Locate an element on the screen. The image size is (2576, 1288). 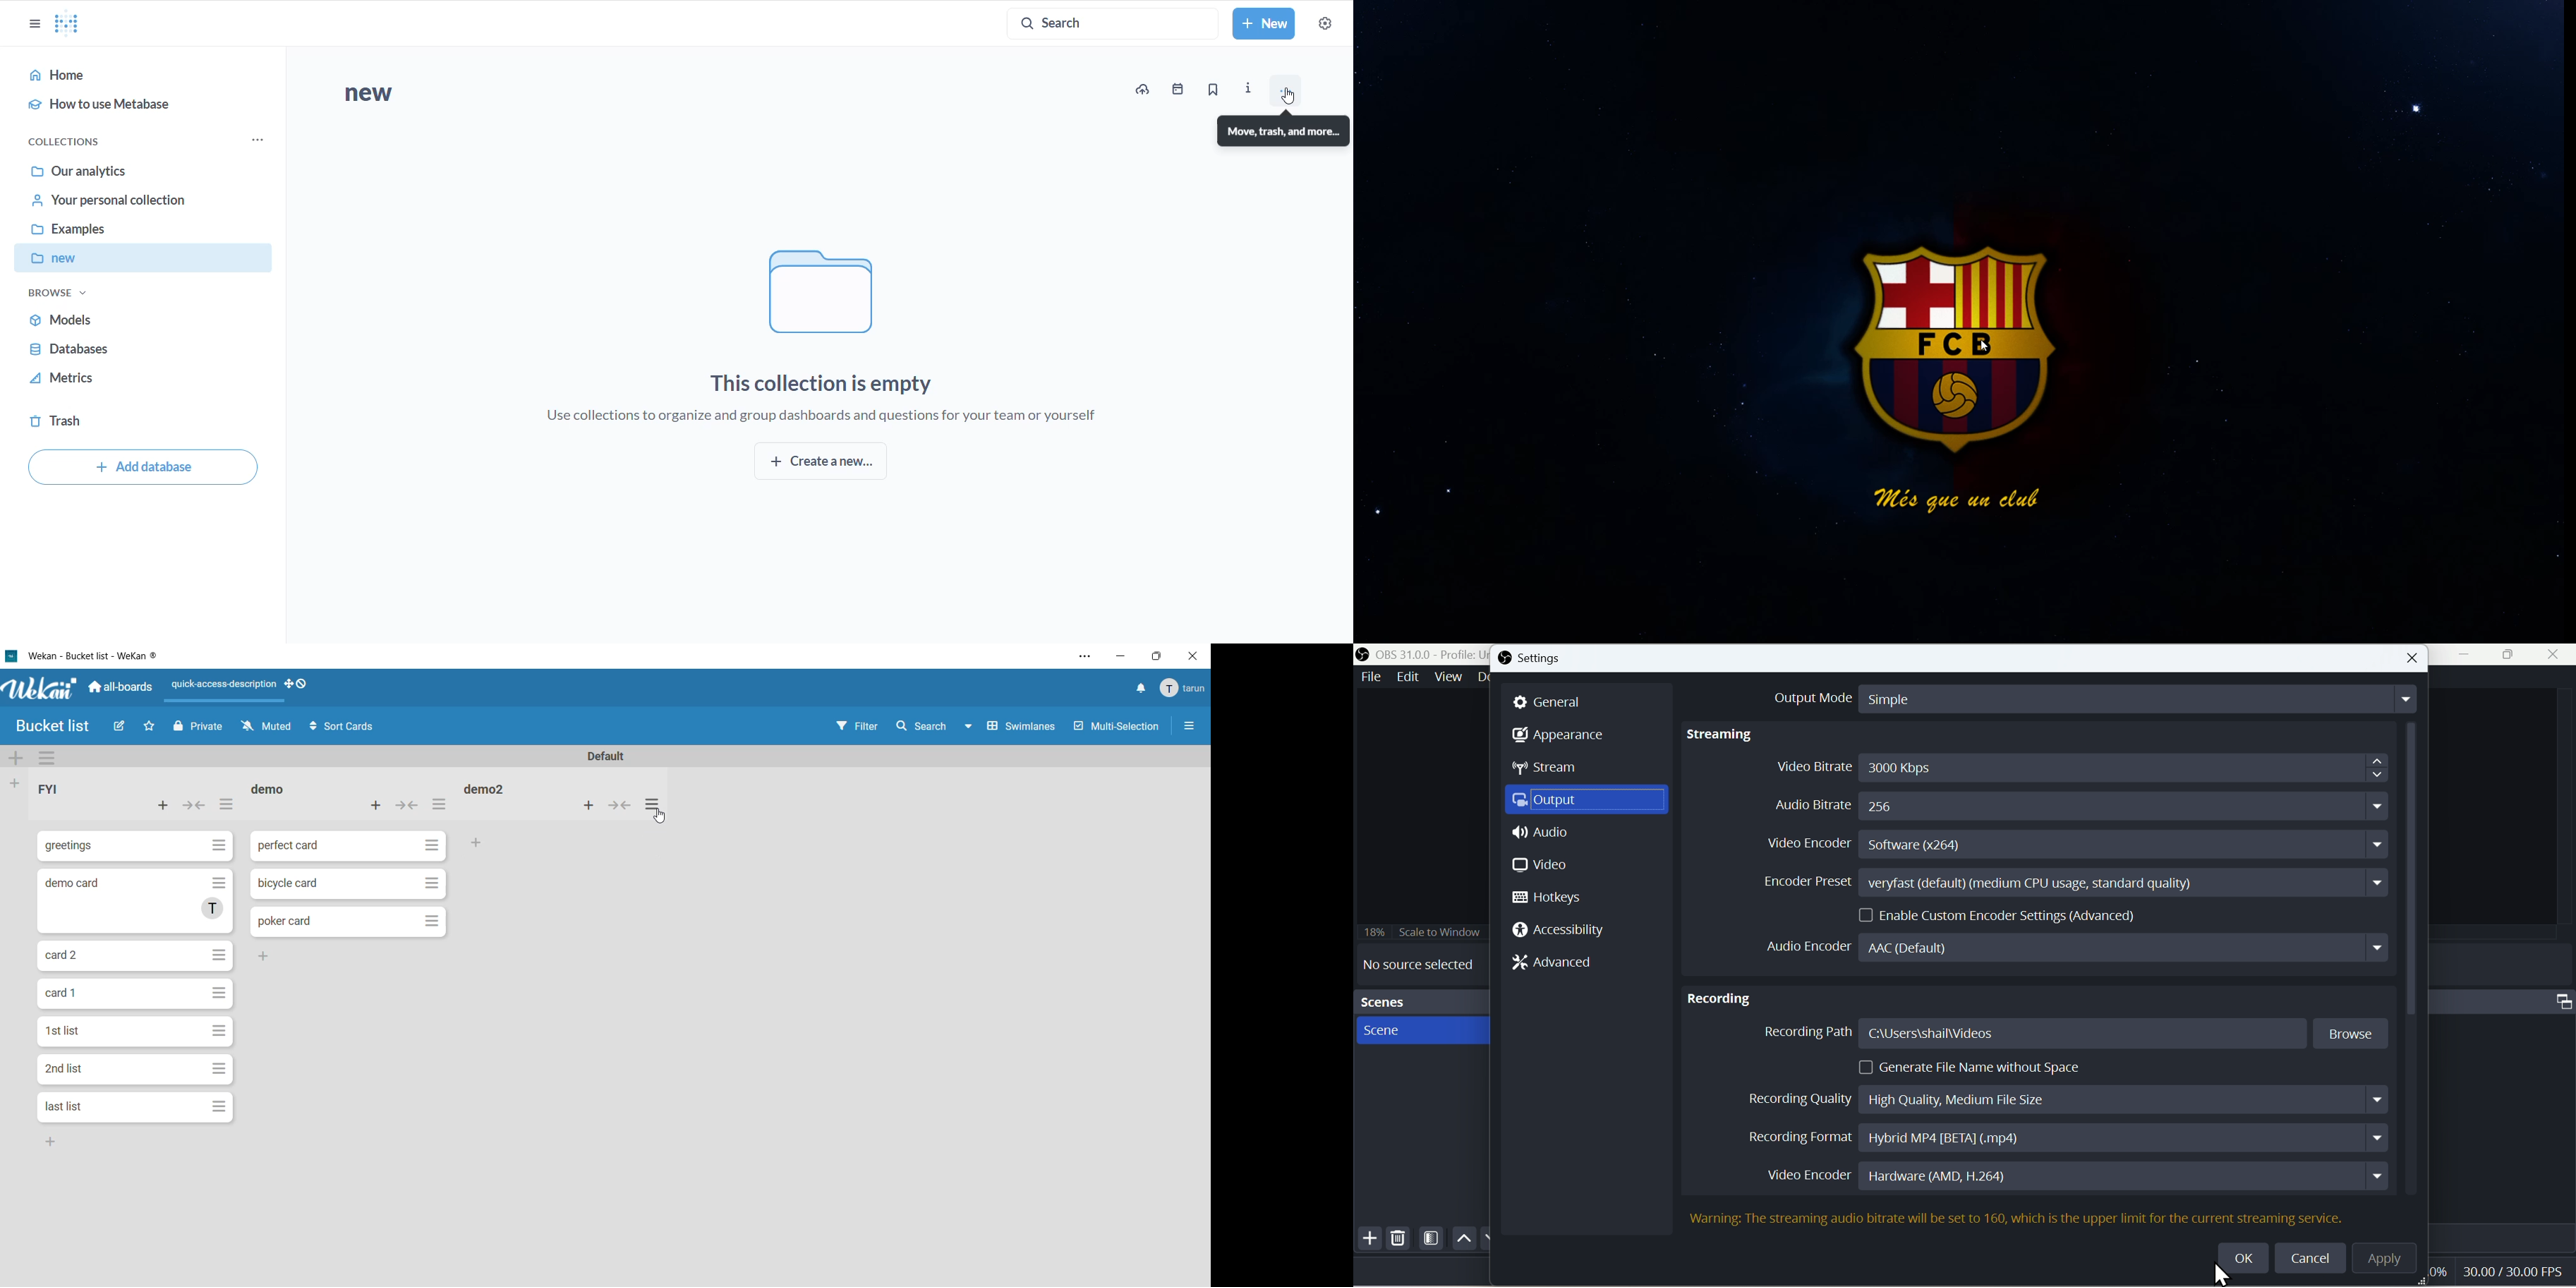
Output Mode is located at coordinates (2081, 697).